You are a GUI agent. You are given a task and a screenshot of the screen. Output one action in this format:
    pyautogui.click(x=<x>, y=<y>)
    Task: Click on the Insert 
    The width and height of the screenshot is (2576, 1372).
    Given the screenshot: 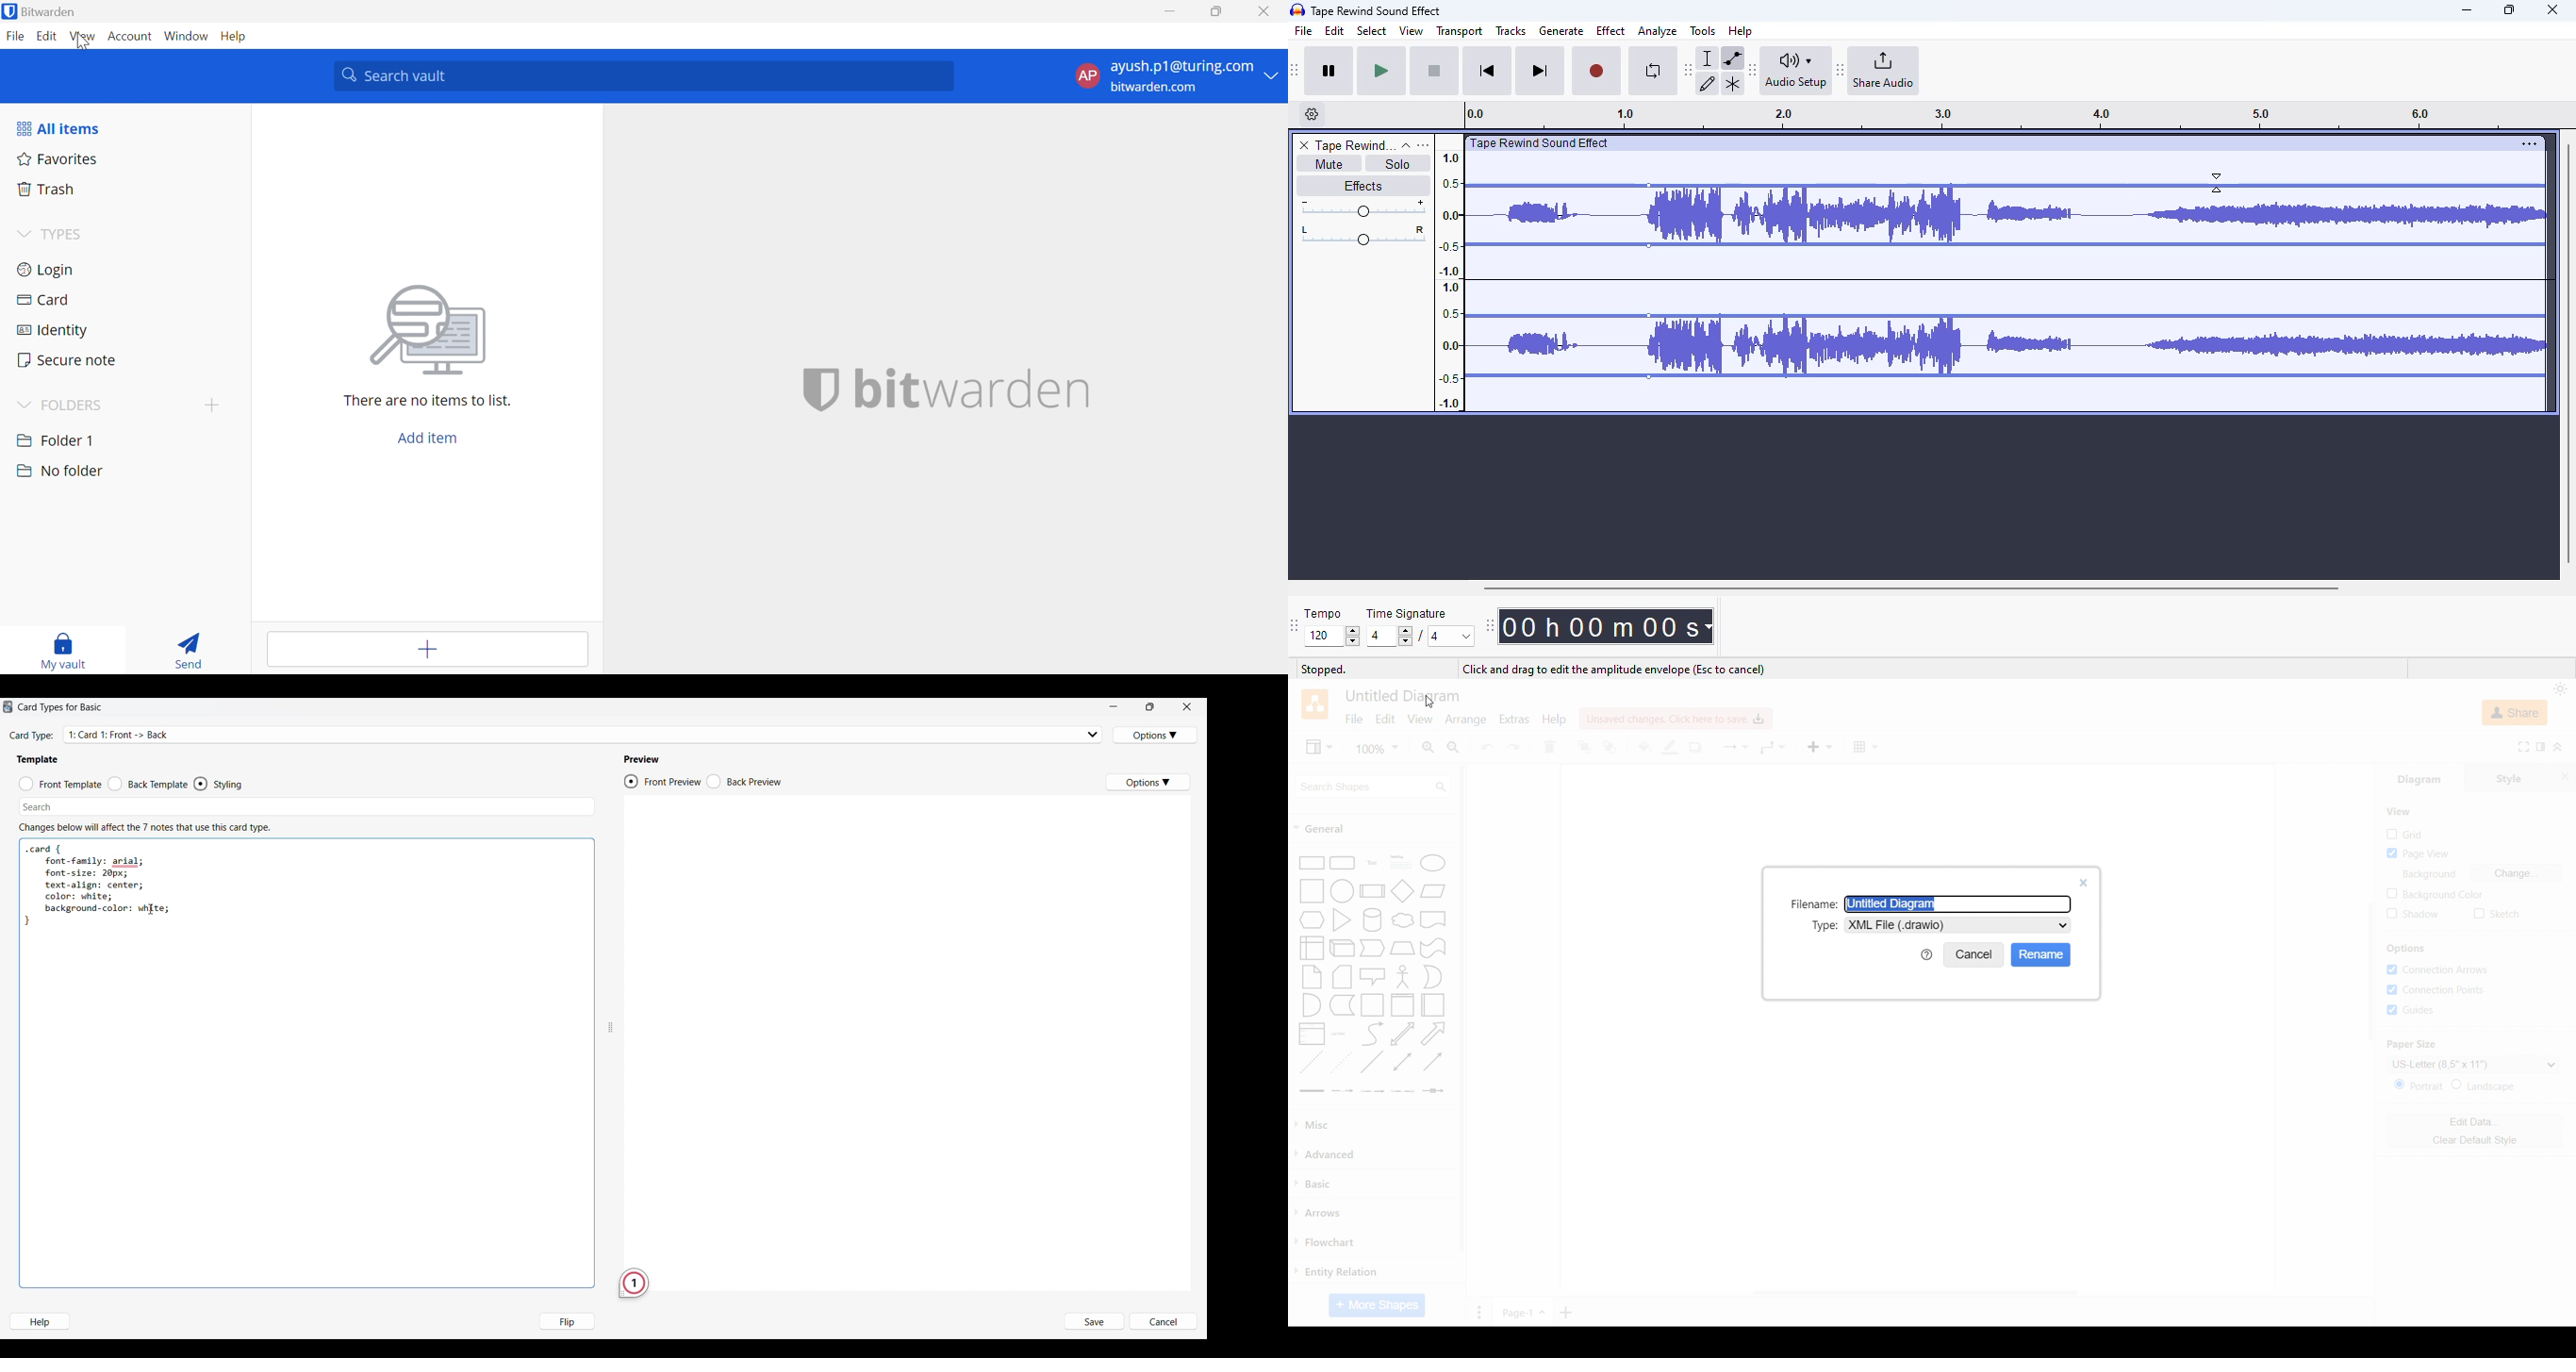 What is the action you would take?
    pyautogui.click(x=1819, y=747)
    